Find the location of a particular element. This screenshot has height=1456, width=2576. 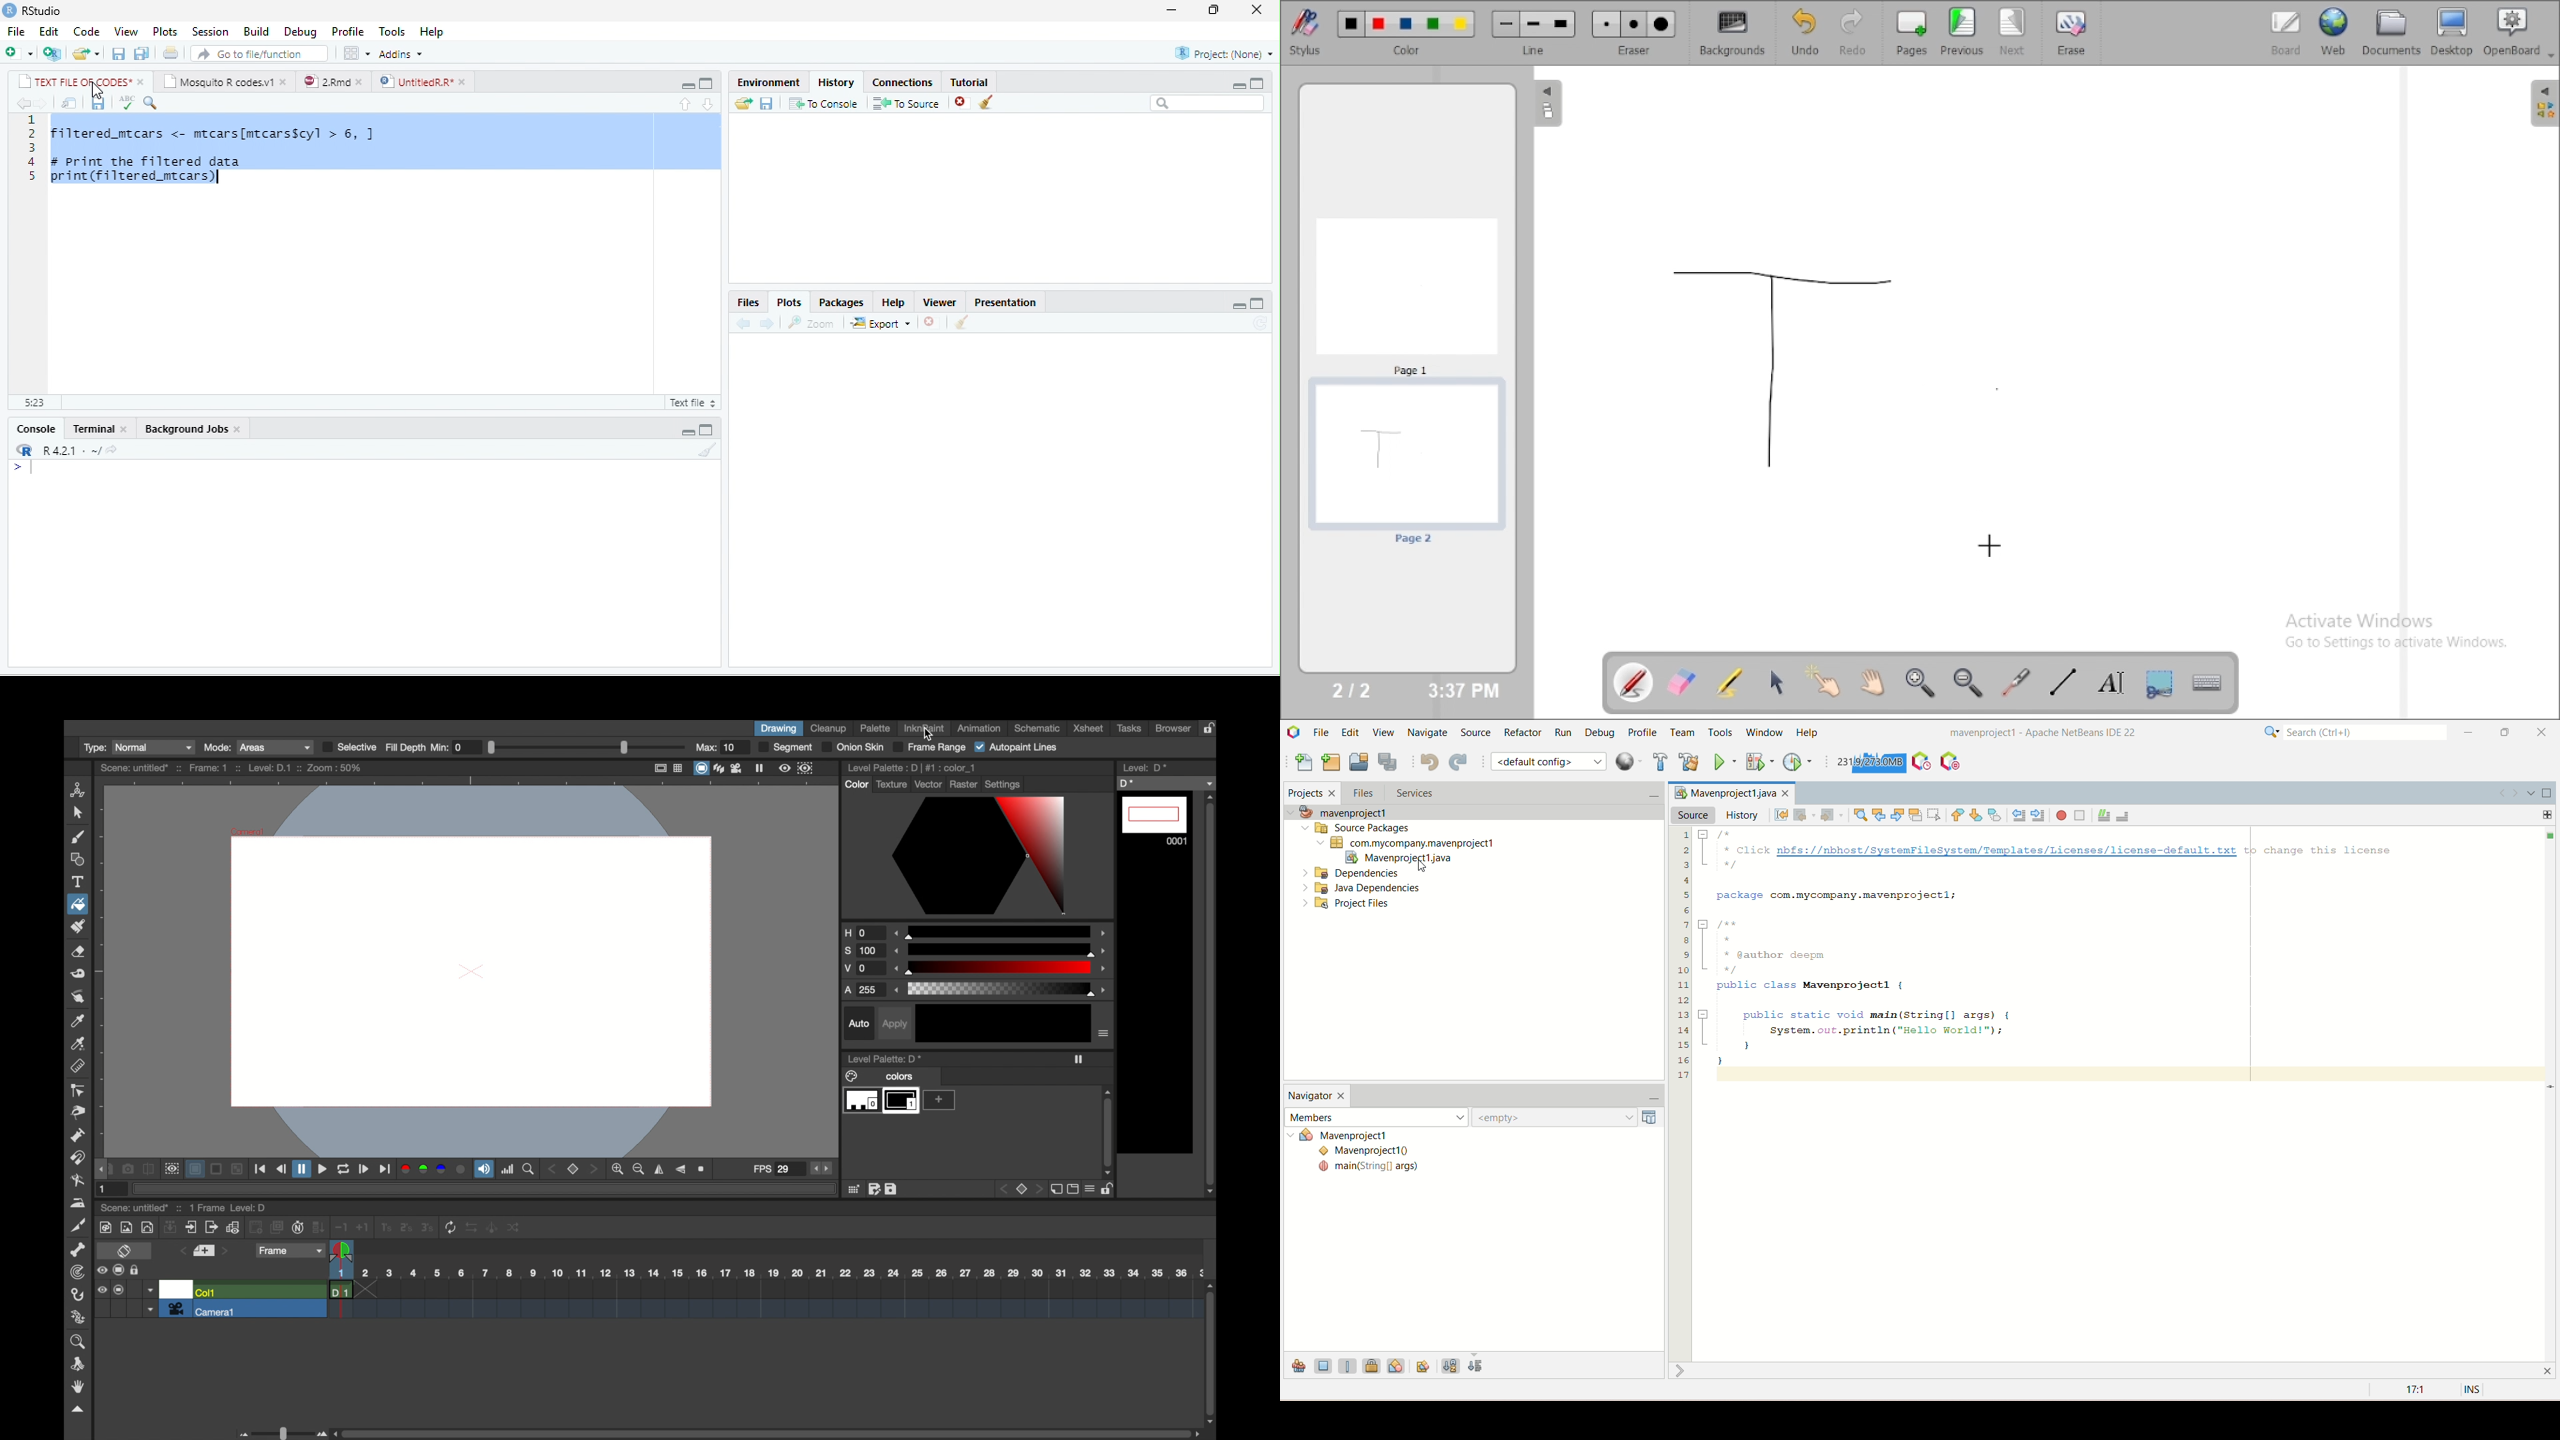

3 is located at coordinates (427, 1228).